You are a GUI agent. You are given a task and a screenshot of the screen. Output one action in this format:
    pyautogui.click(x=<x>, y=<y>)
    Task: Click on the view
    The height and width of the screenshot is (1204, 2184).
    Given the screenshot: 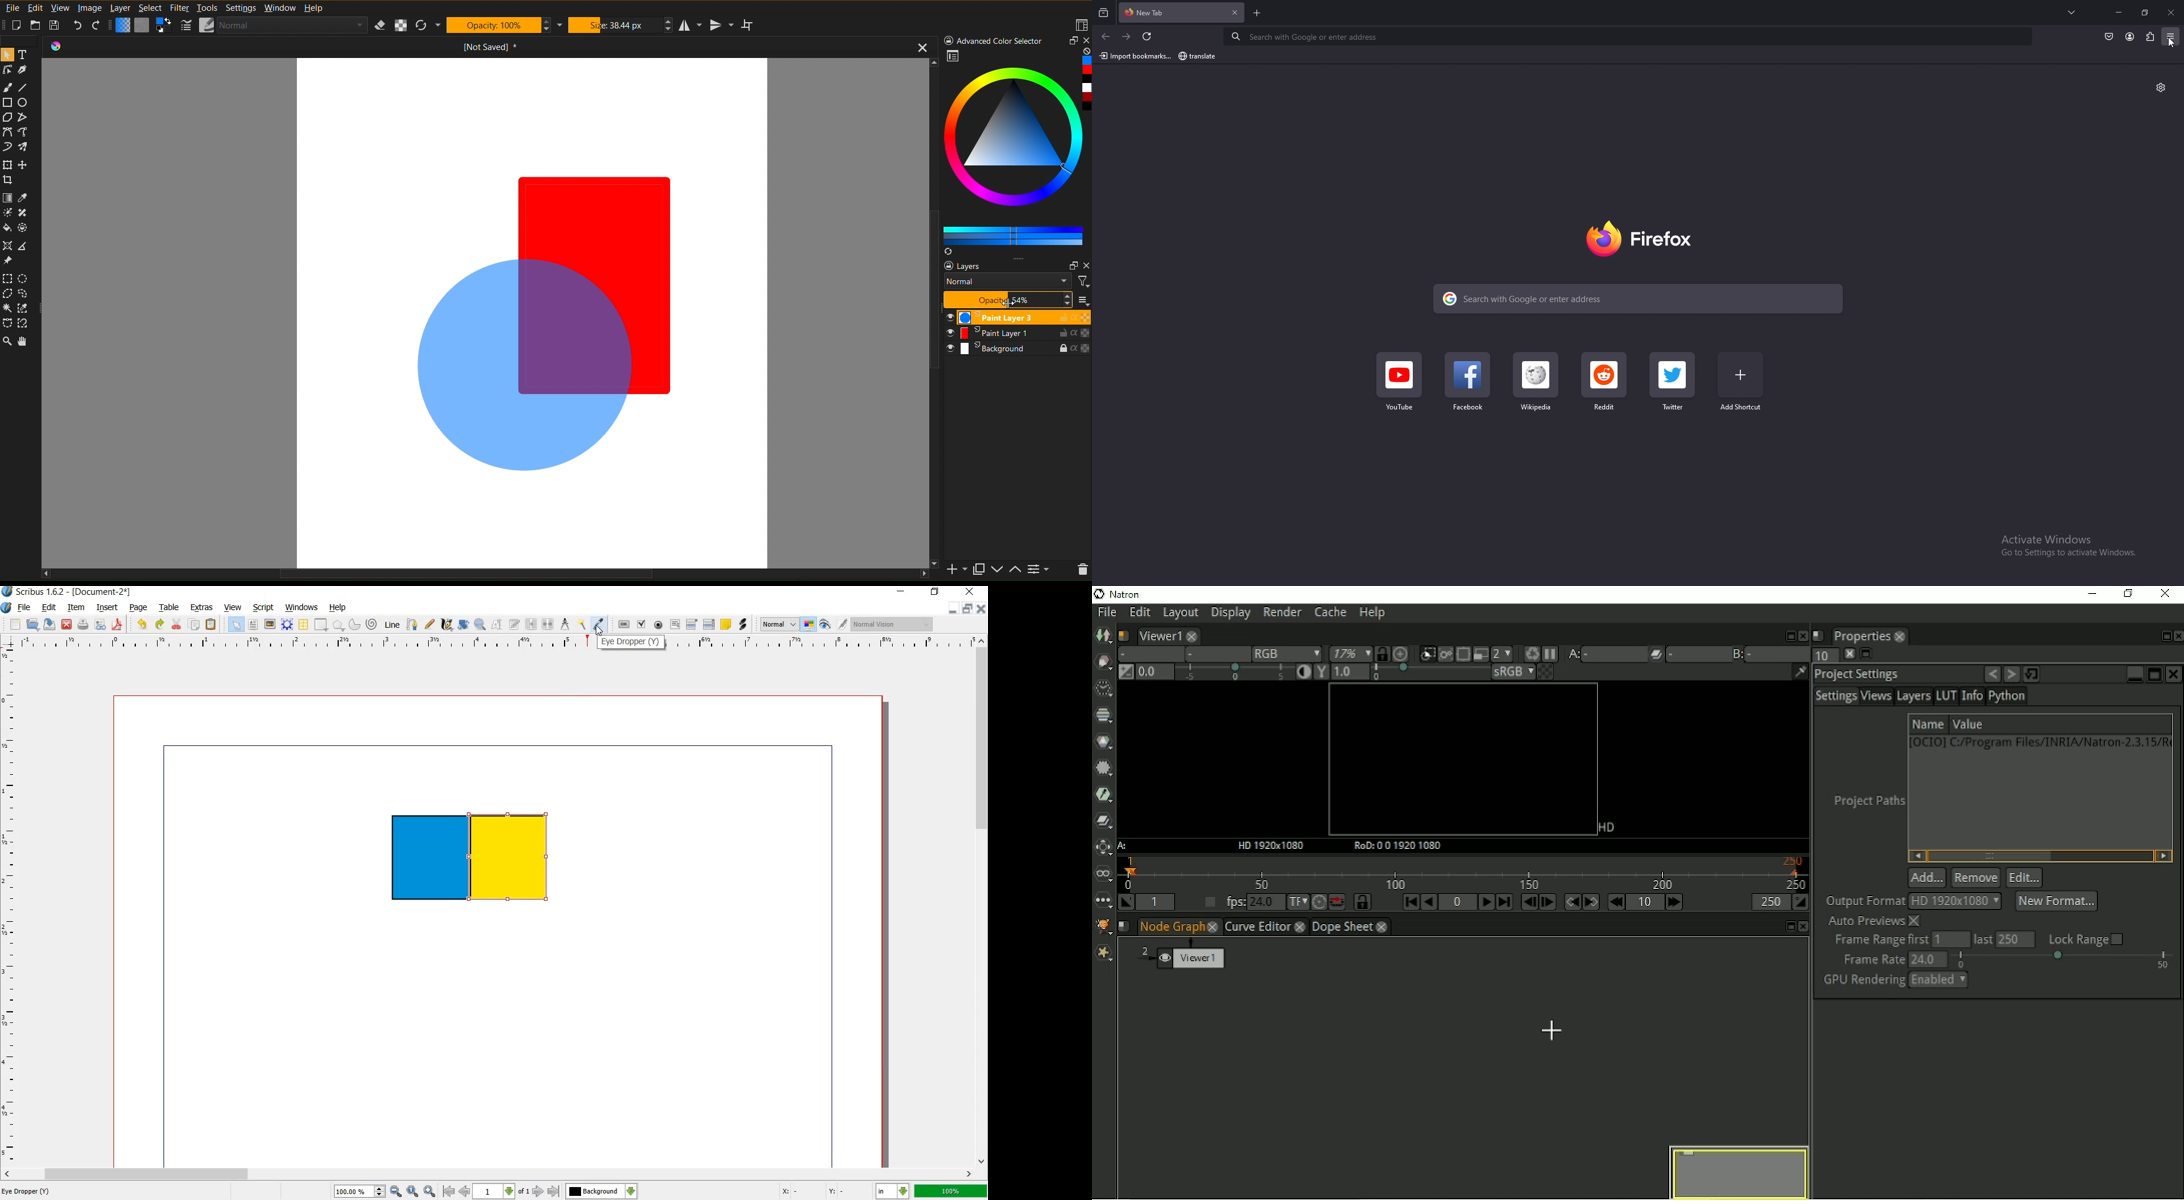 What is the action you would take?
    pyautogui.click(x=233, y=607)
    